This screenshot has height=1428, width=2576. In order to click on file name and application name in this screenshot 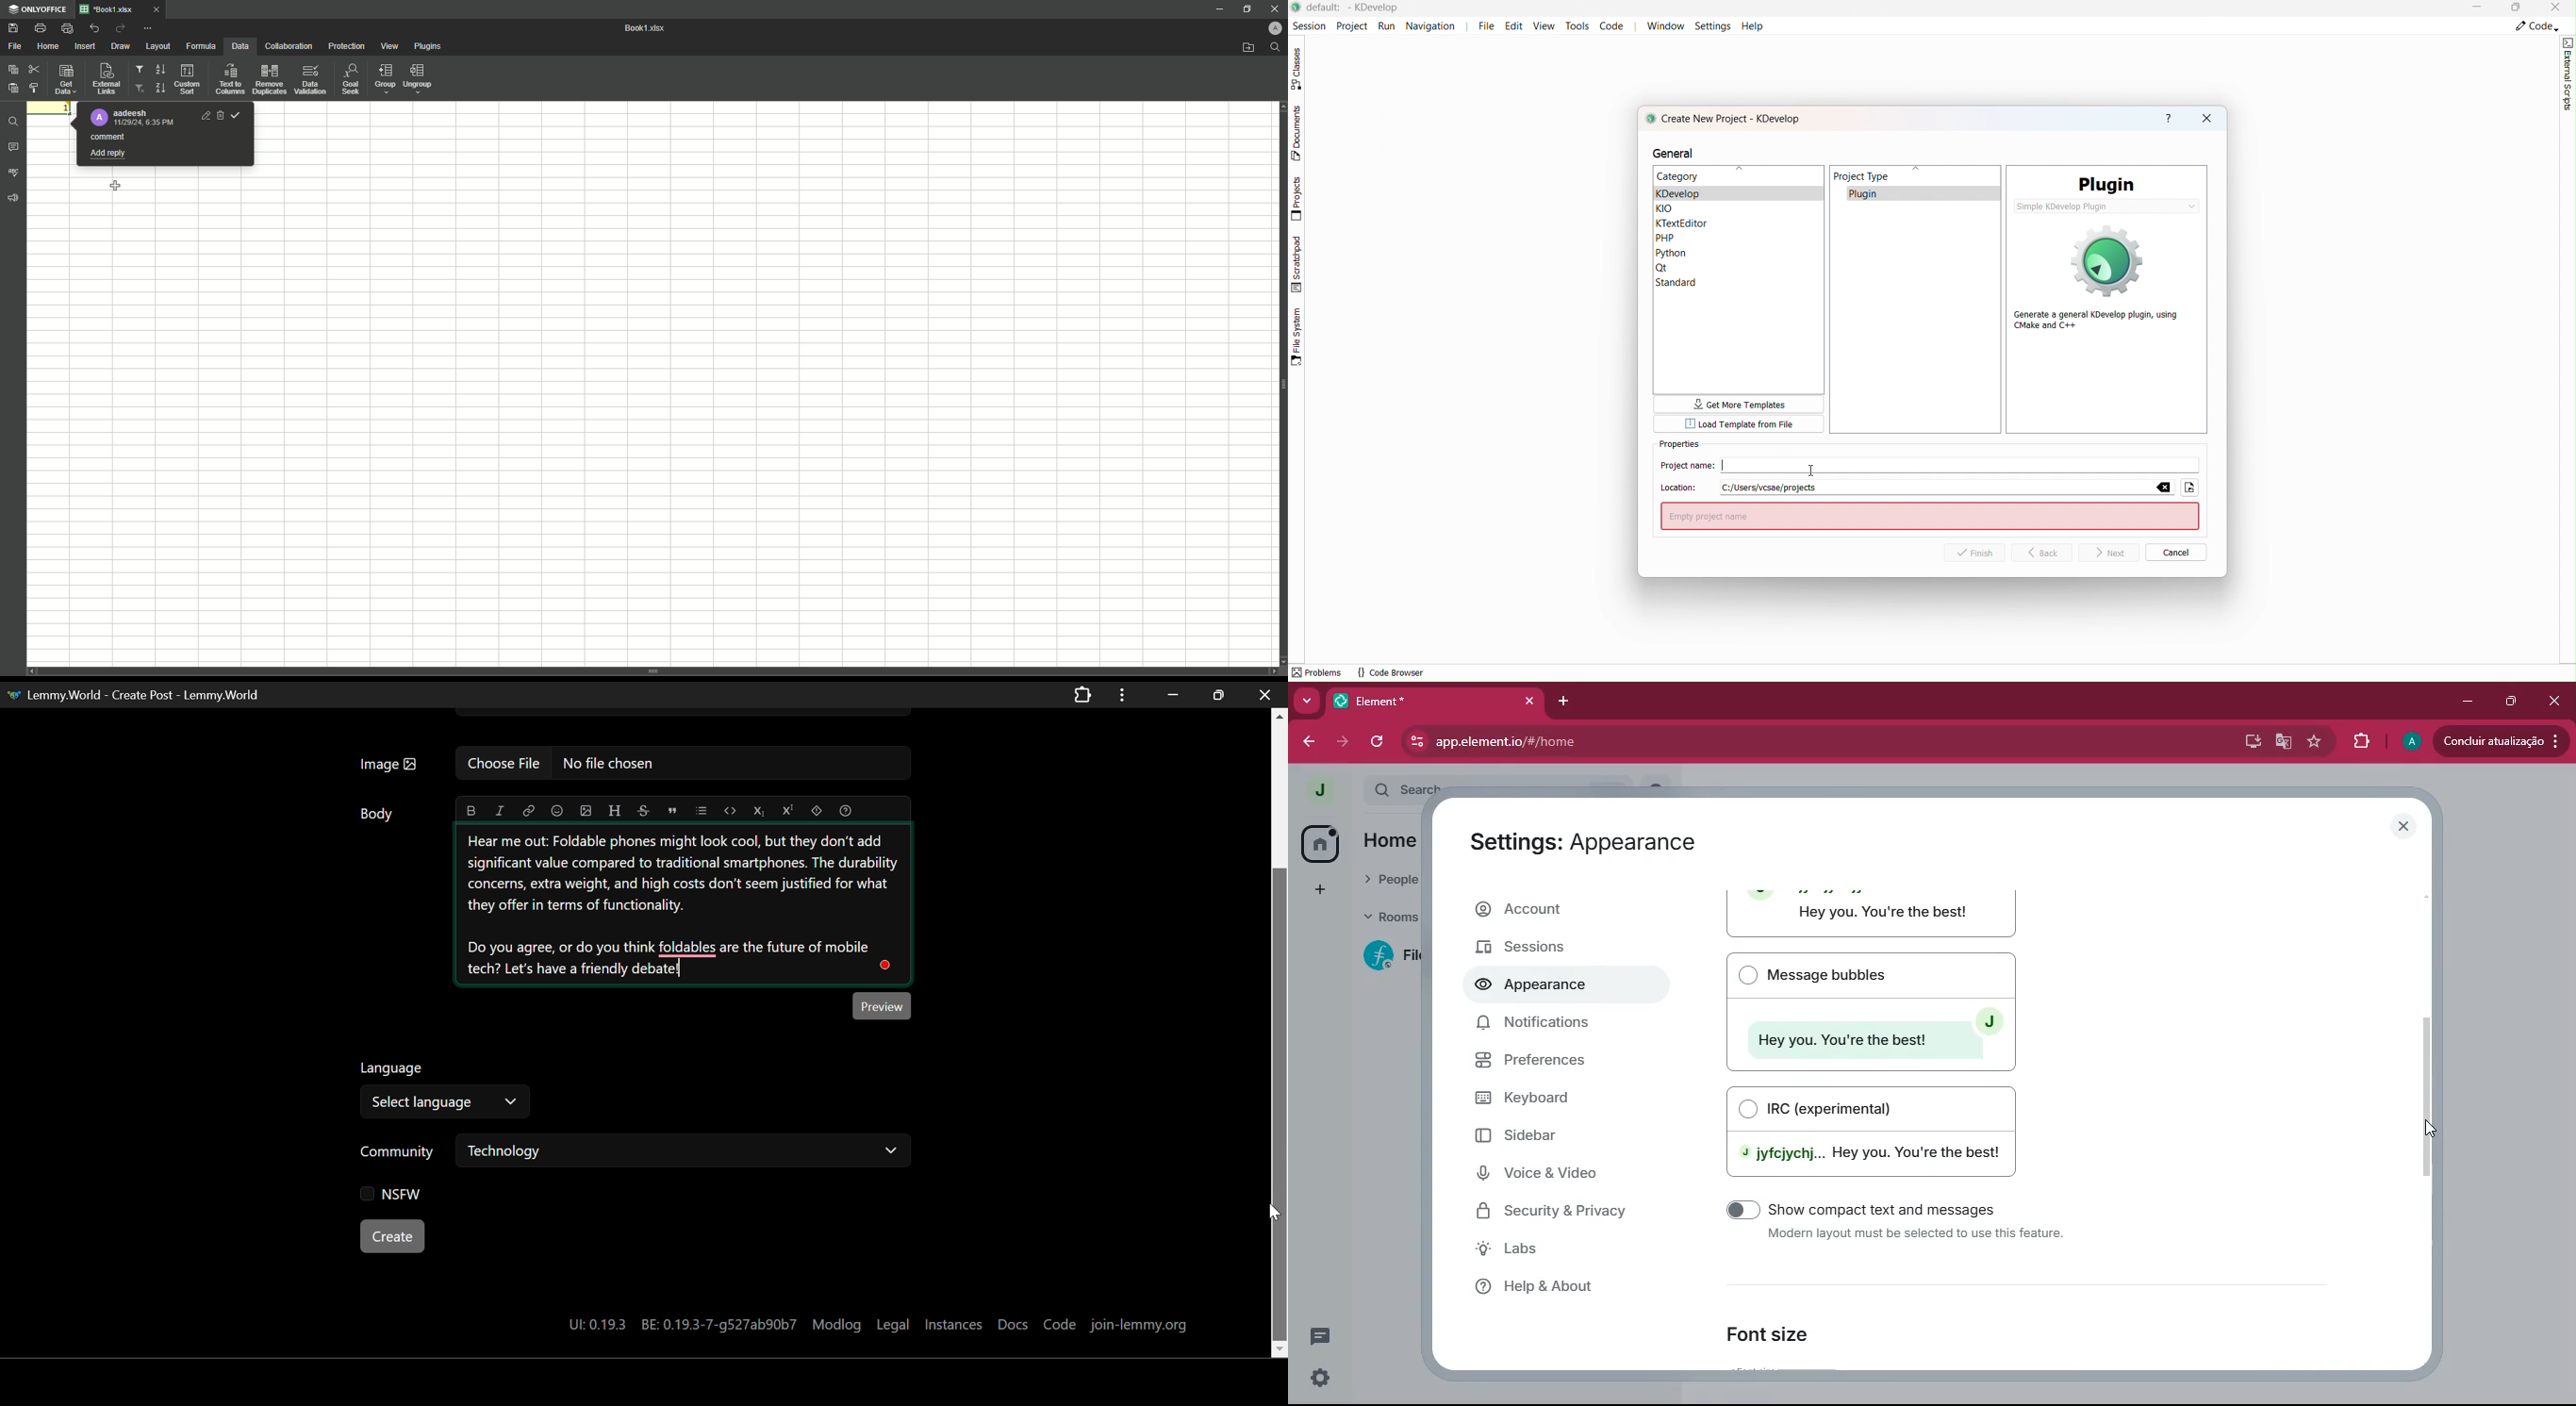, I will do `click(1356, 7)`.